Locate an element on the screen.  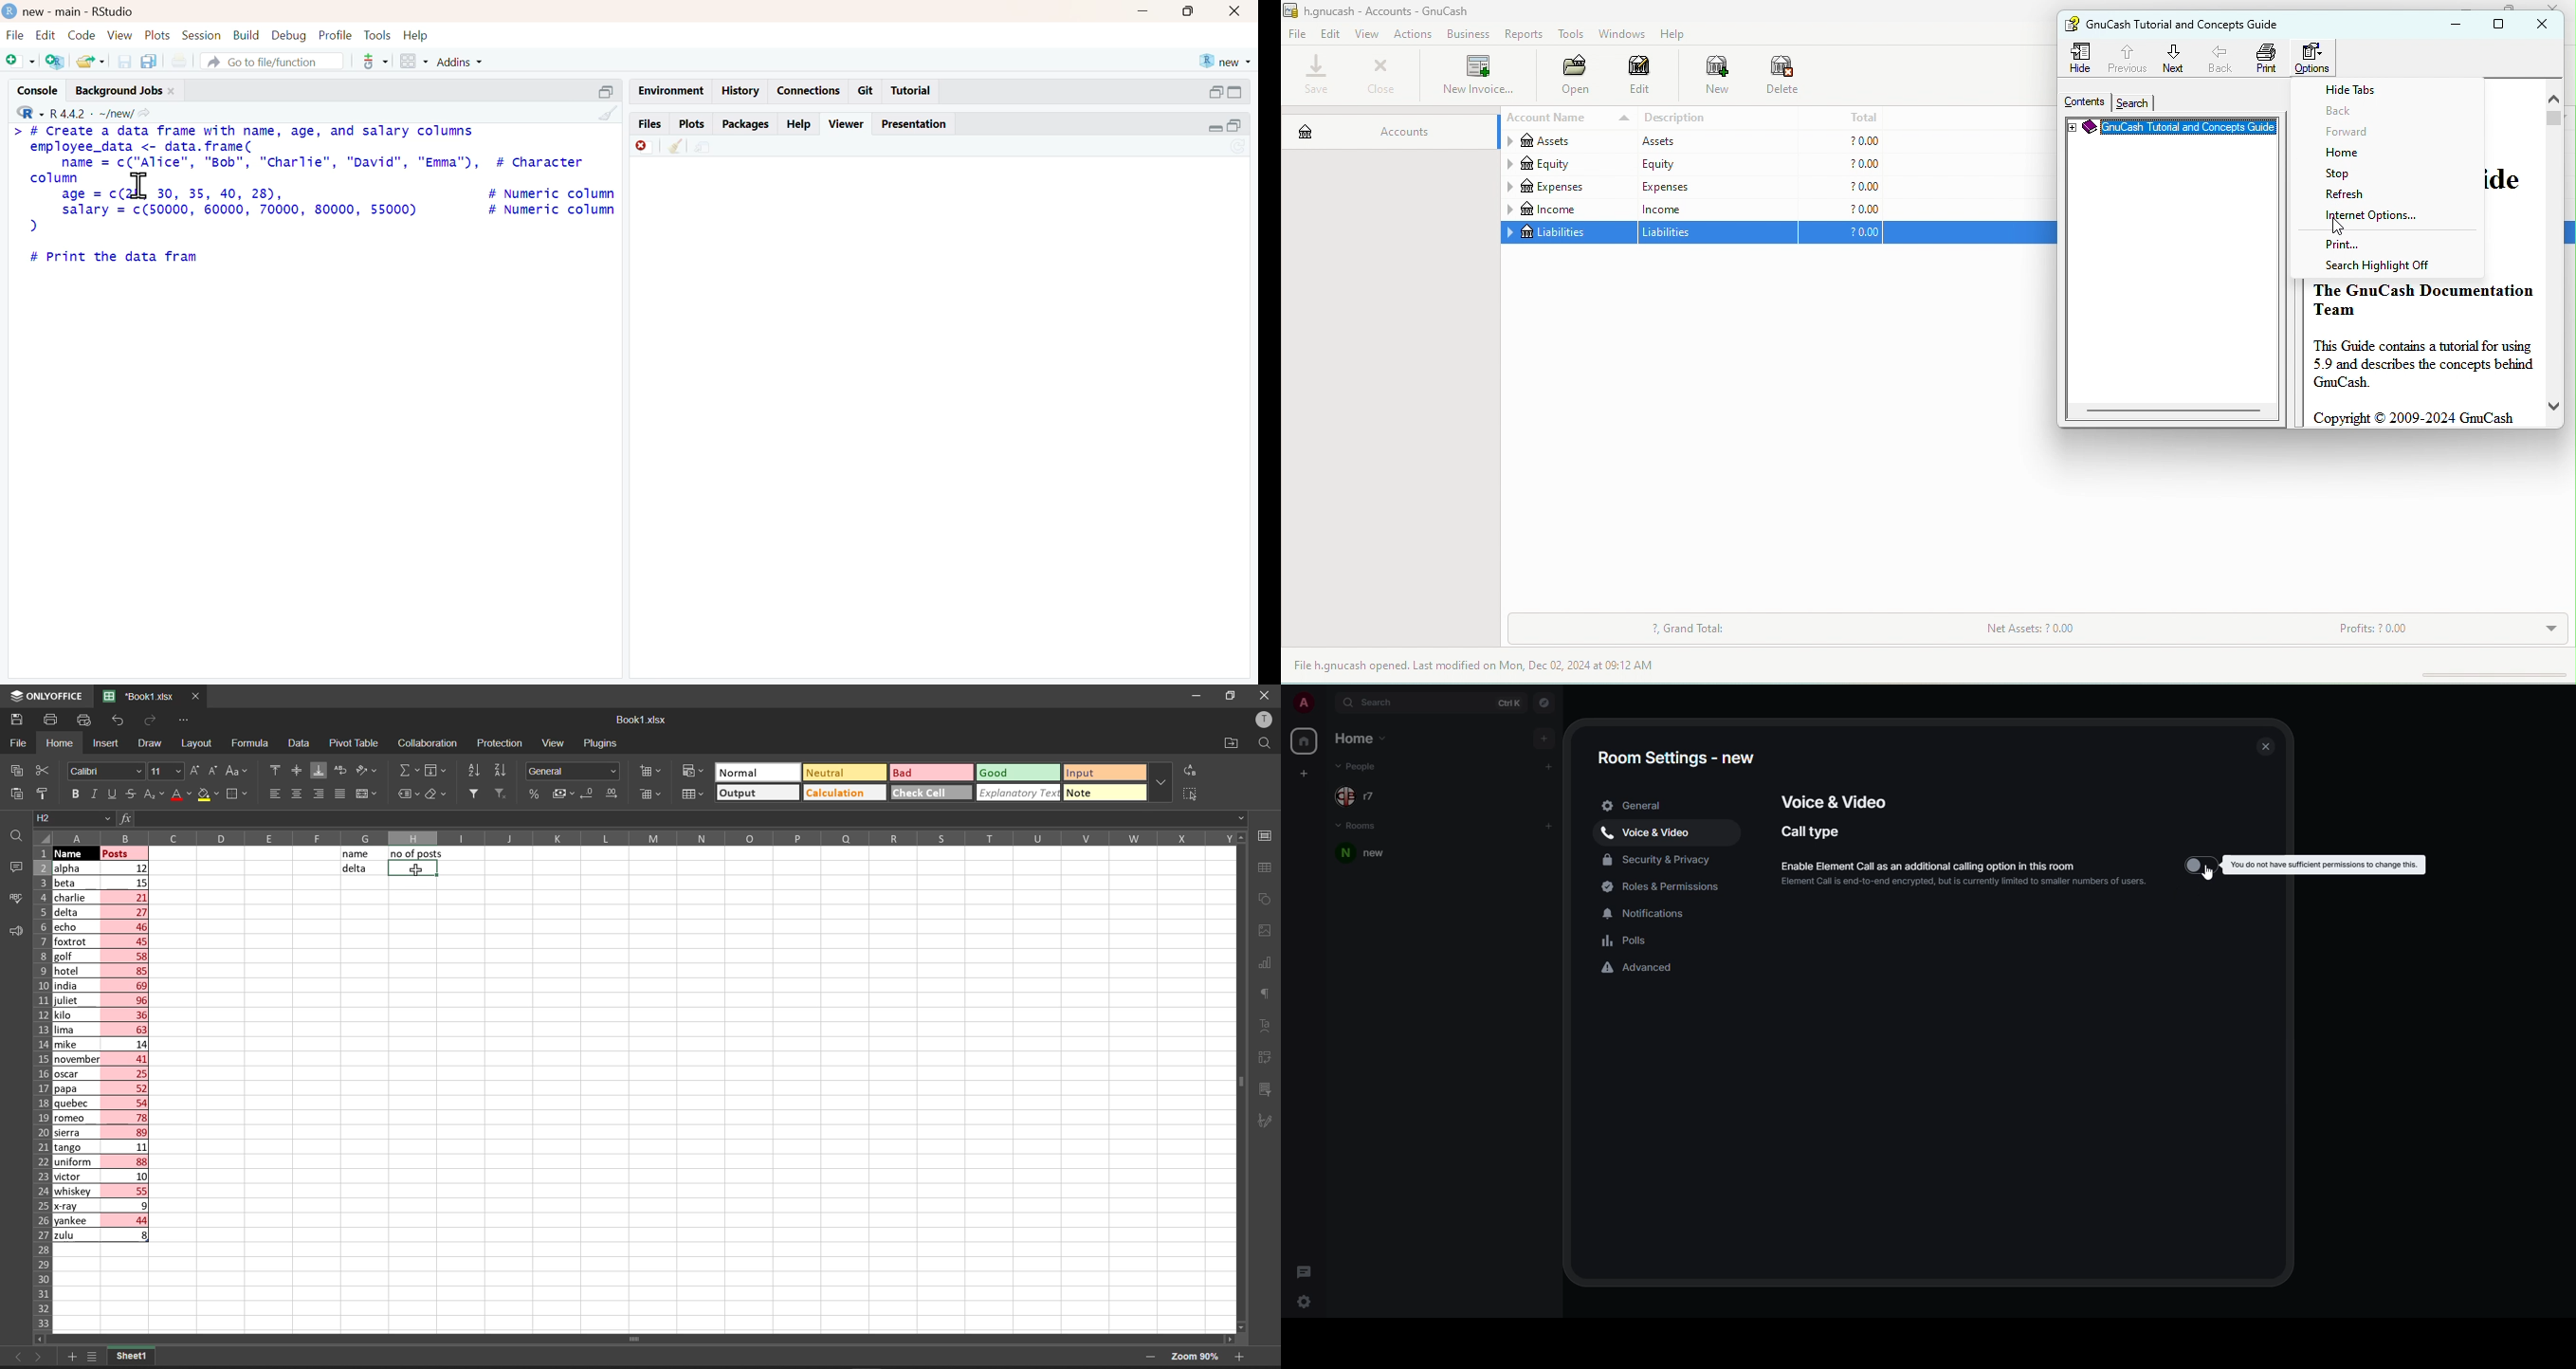
home is located at coordinates (1363, 739).